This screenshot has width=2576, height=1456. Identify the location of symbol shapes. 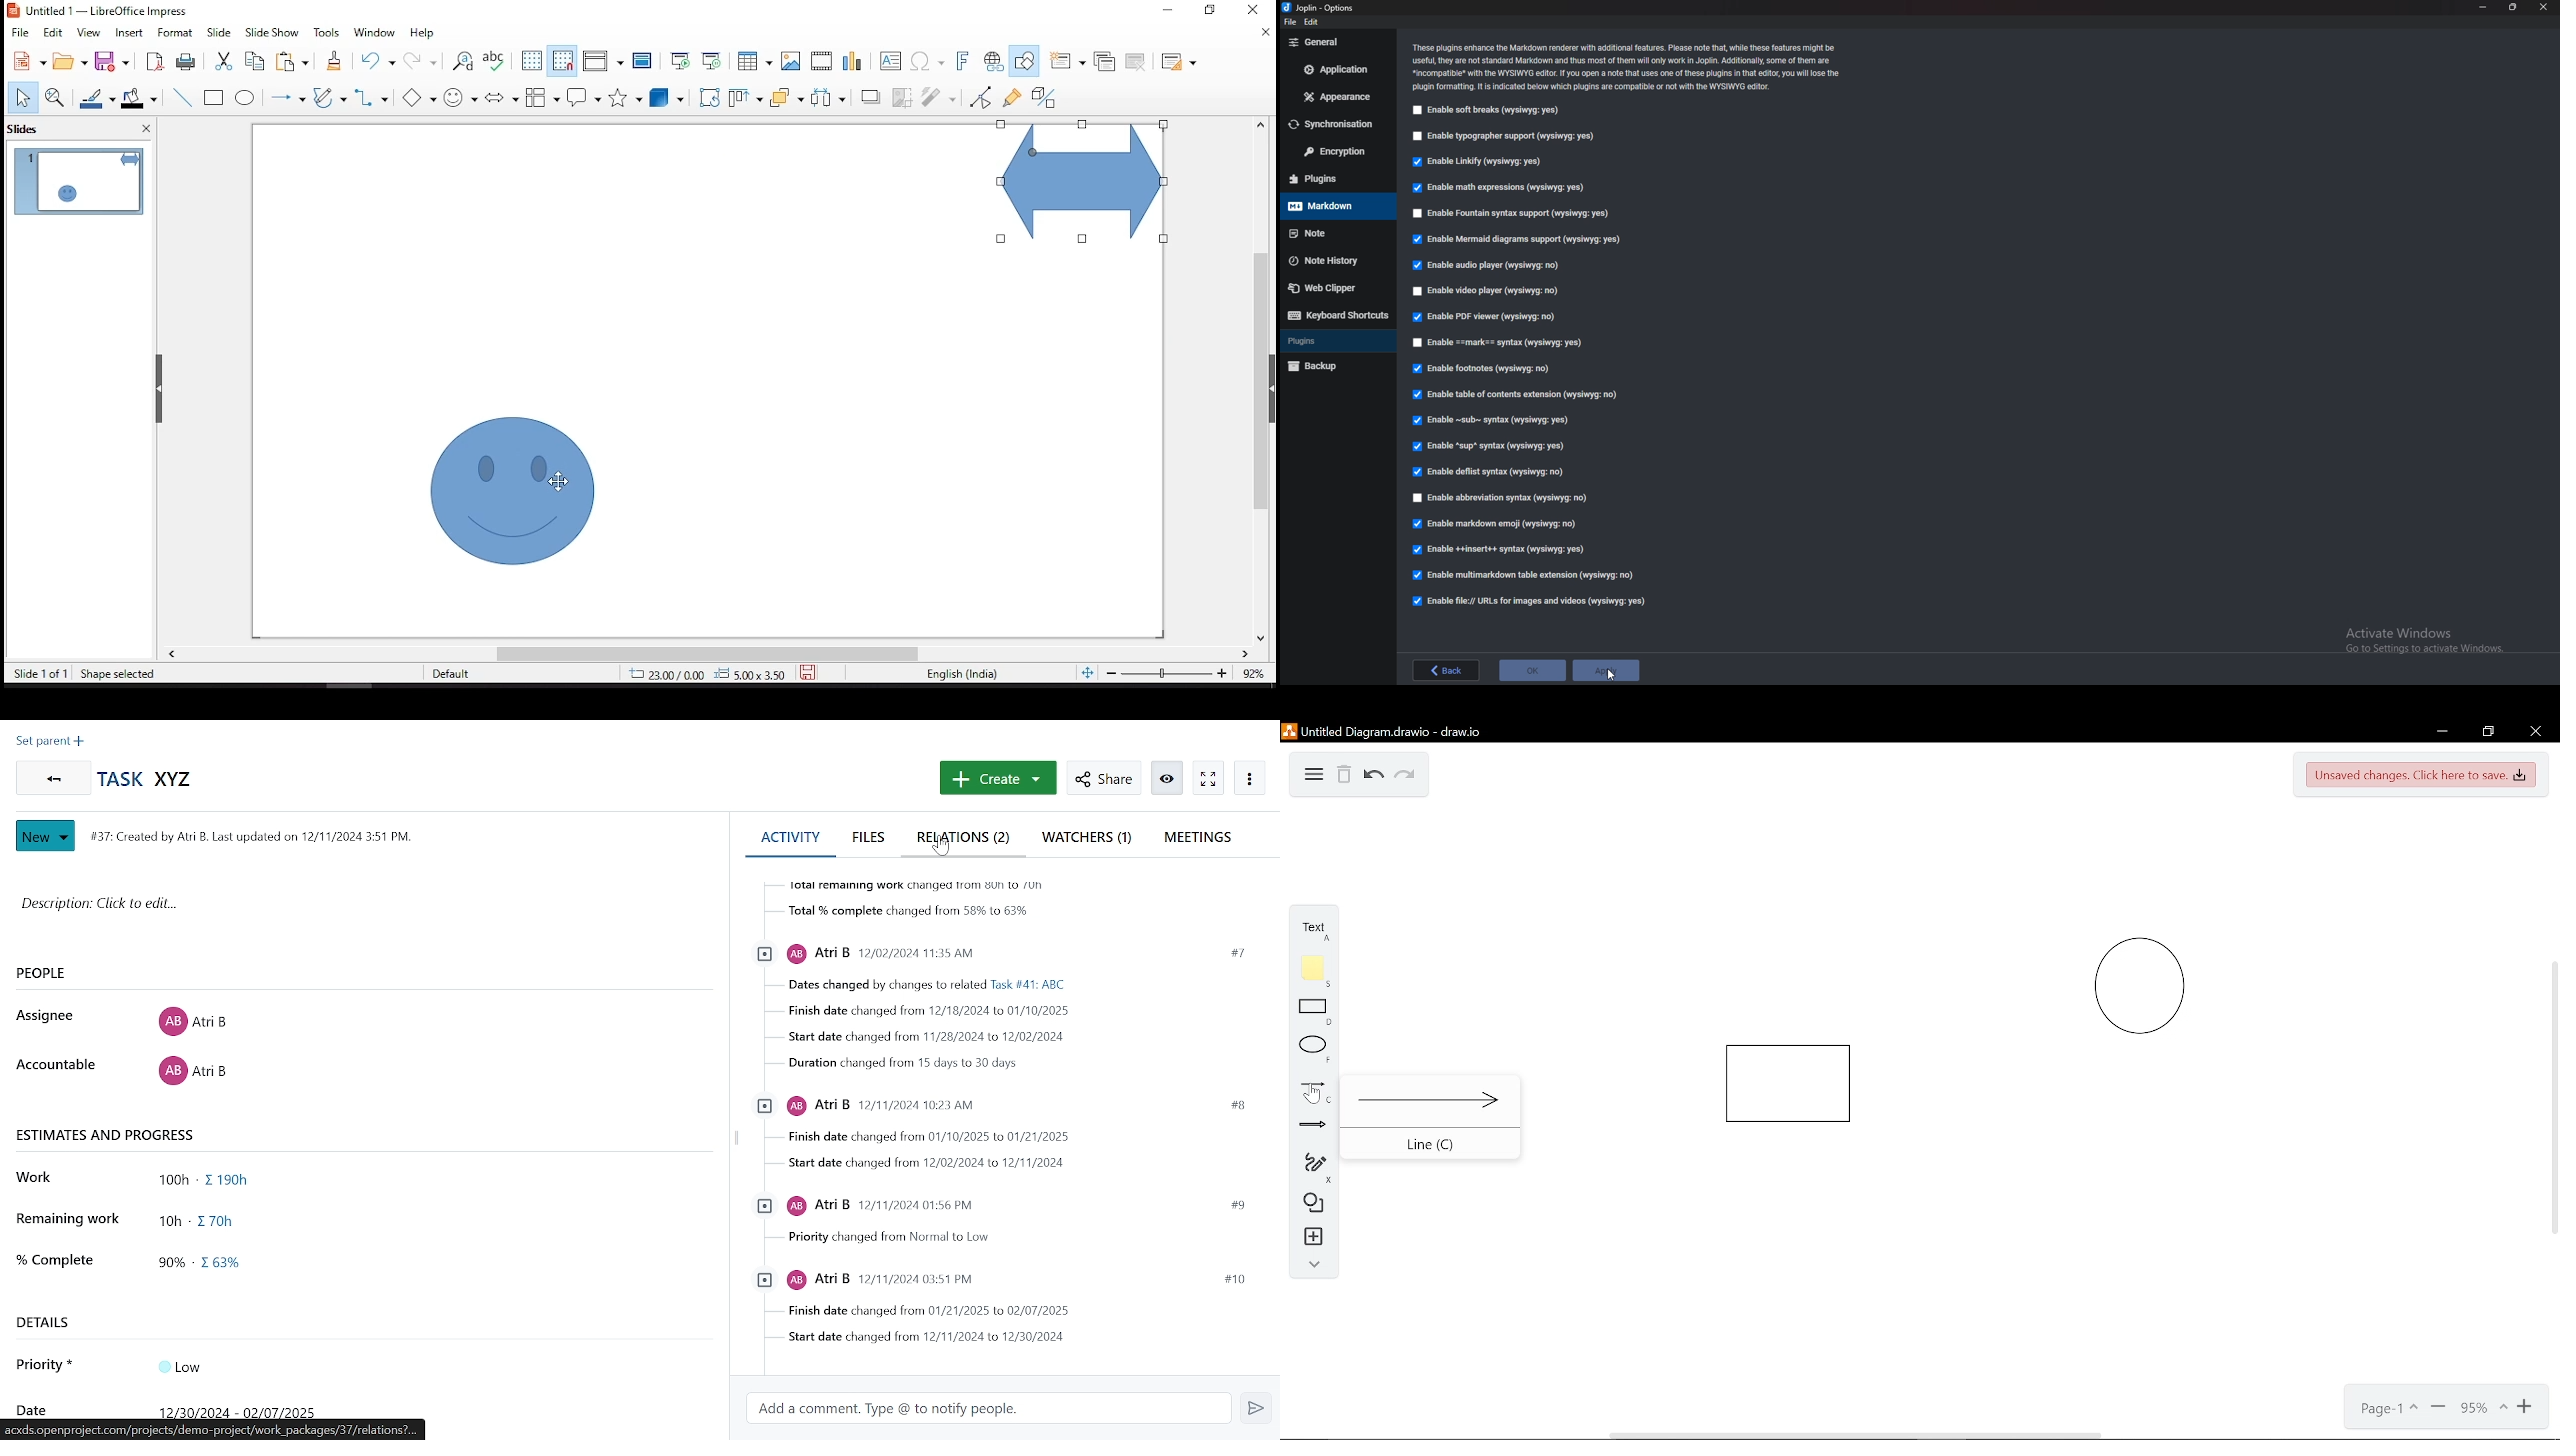
(463, 96).